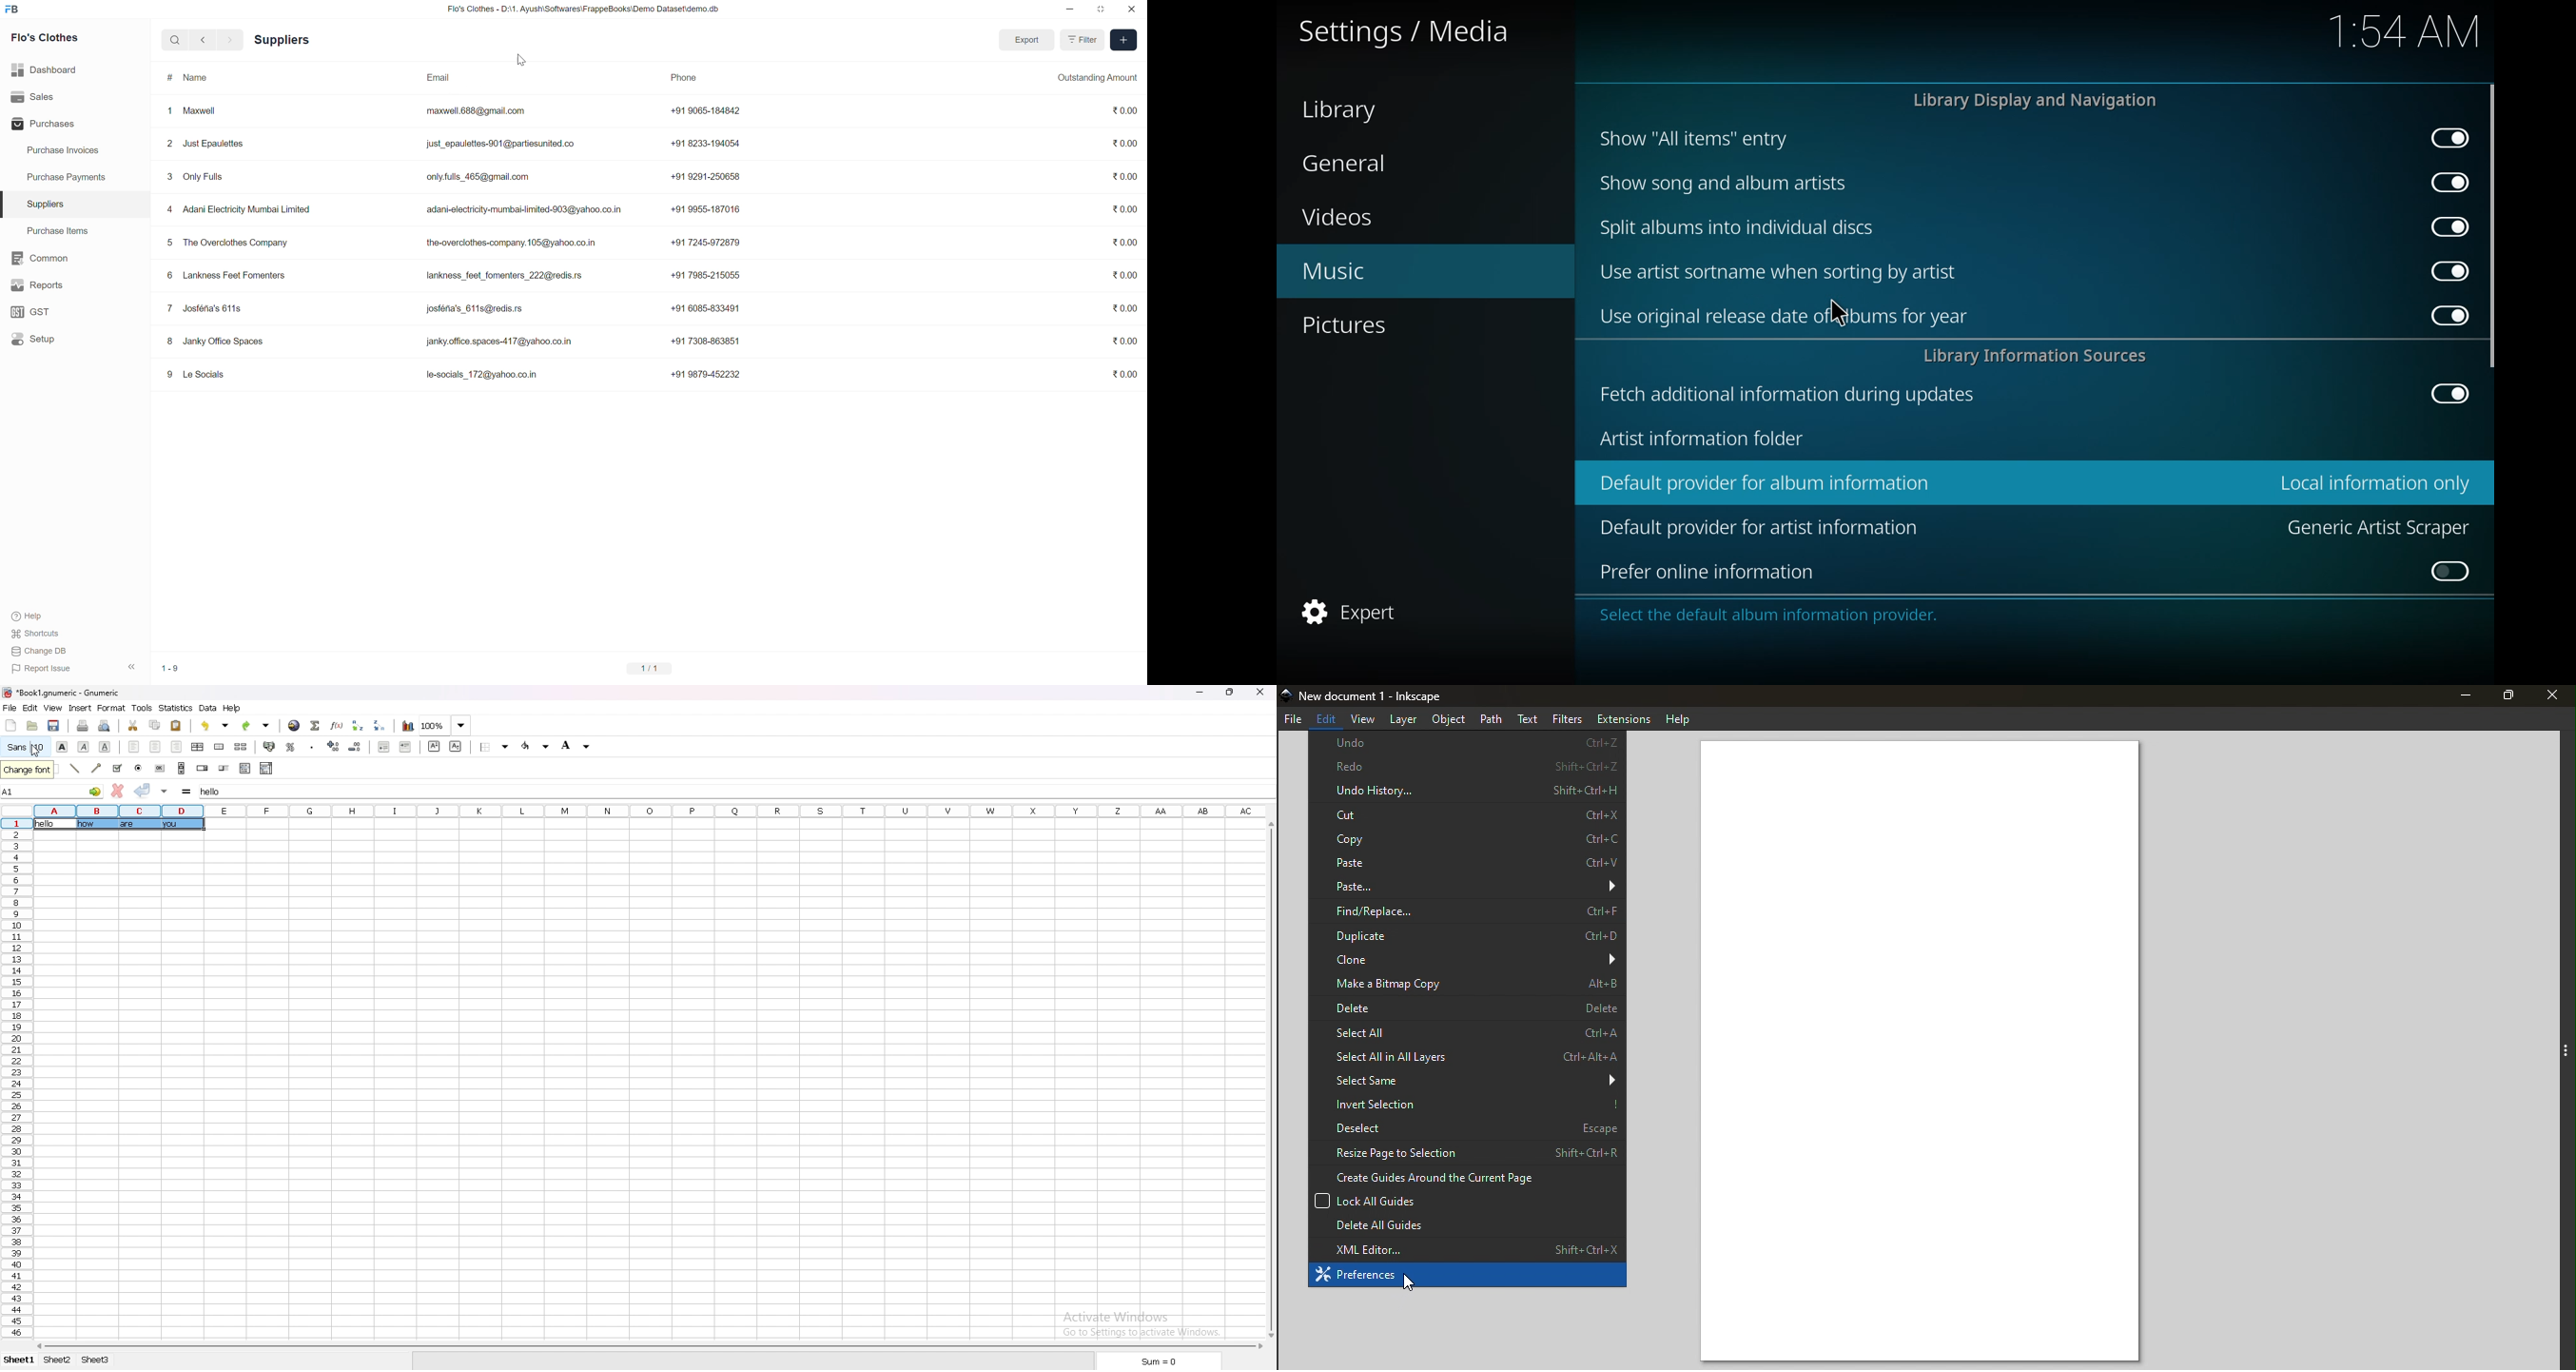 The width and height of the screenshot is (2576, 1372). What do you see at coordinates (38, 285) in the screenshot?
I see `Reports` at bounding box center [38, 285].